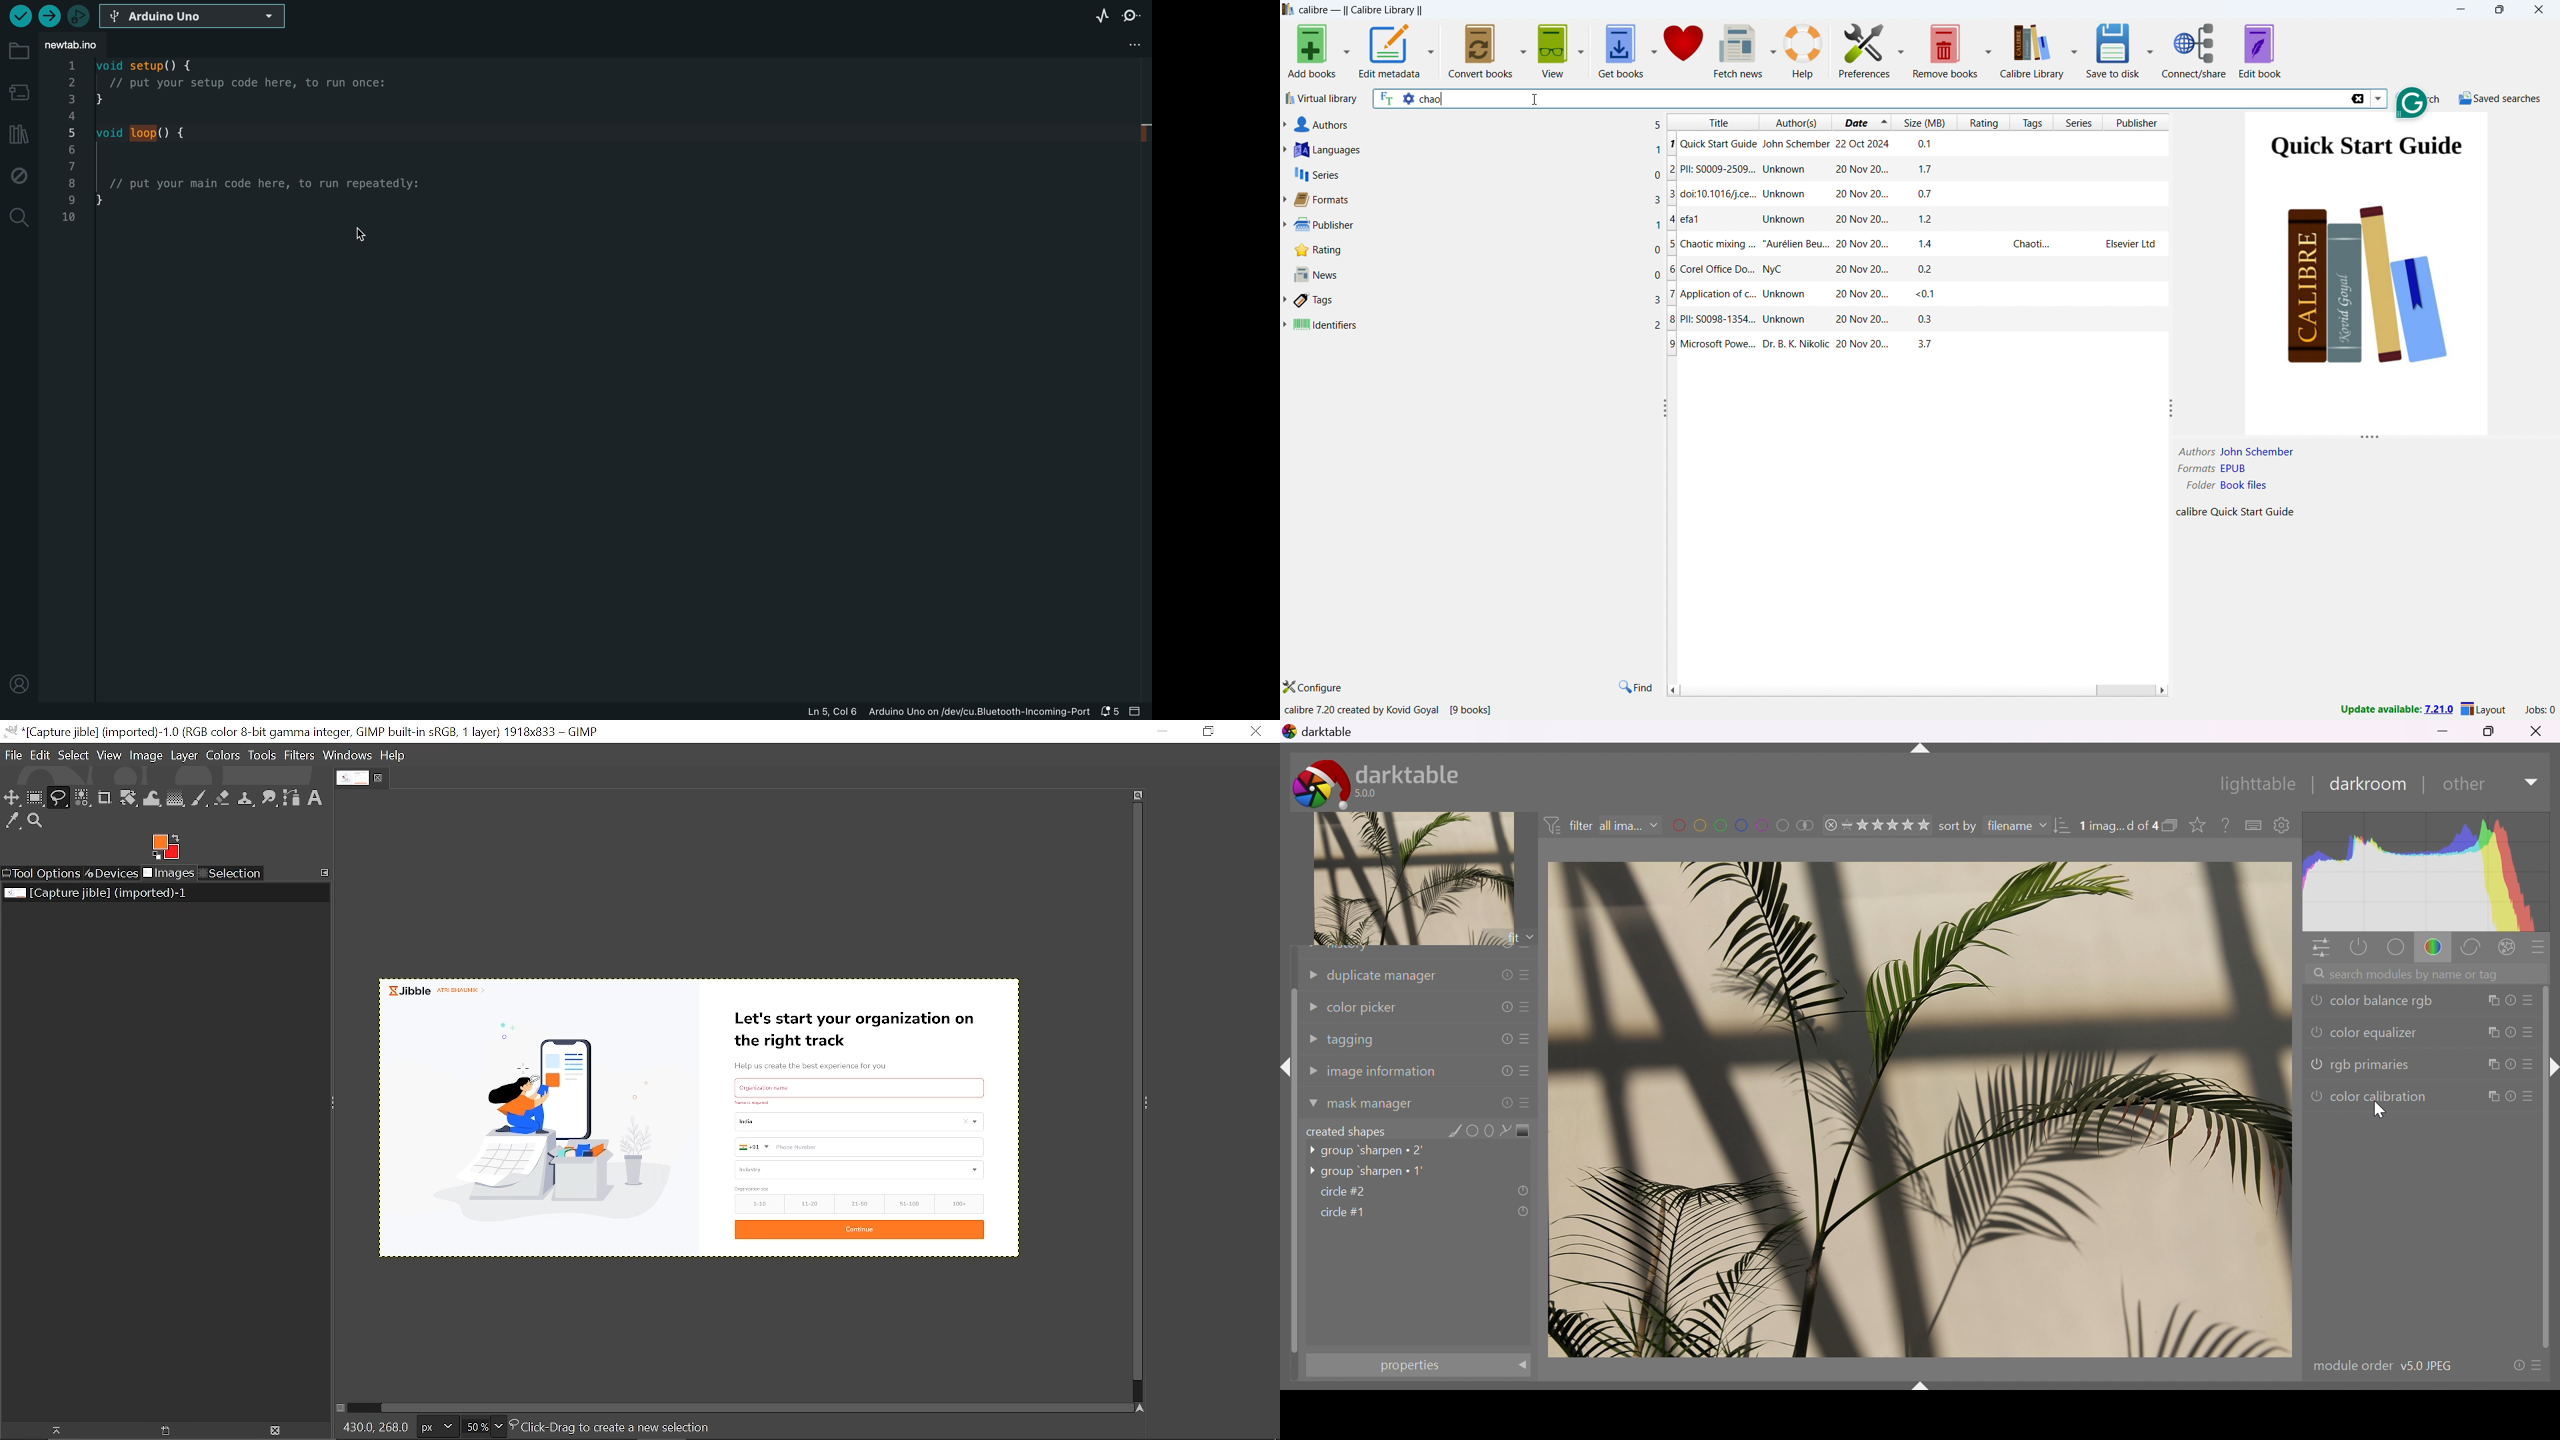 The height and width of the screenshot is (1456, 2576). What do you see at coordinates (2539, 949) in the screenshot?
I see `presets` at bounding box center [2539, 949].